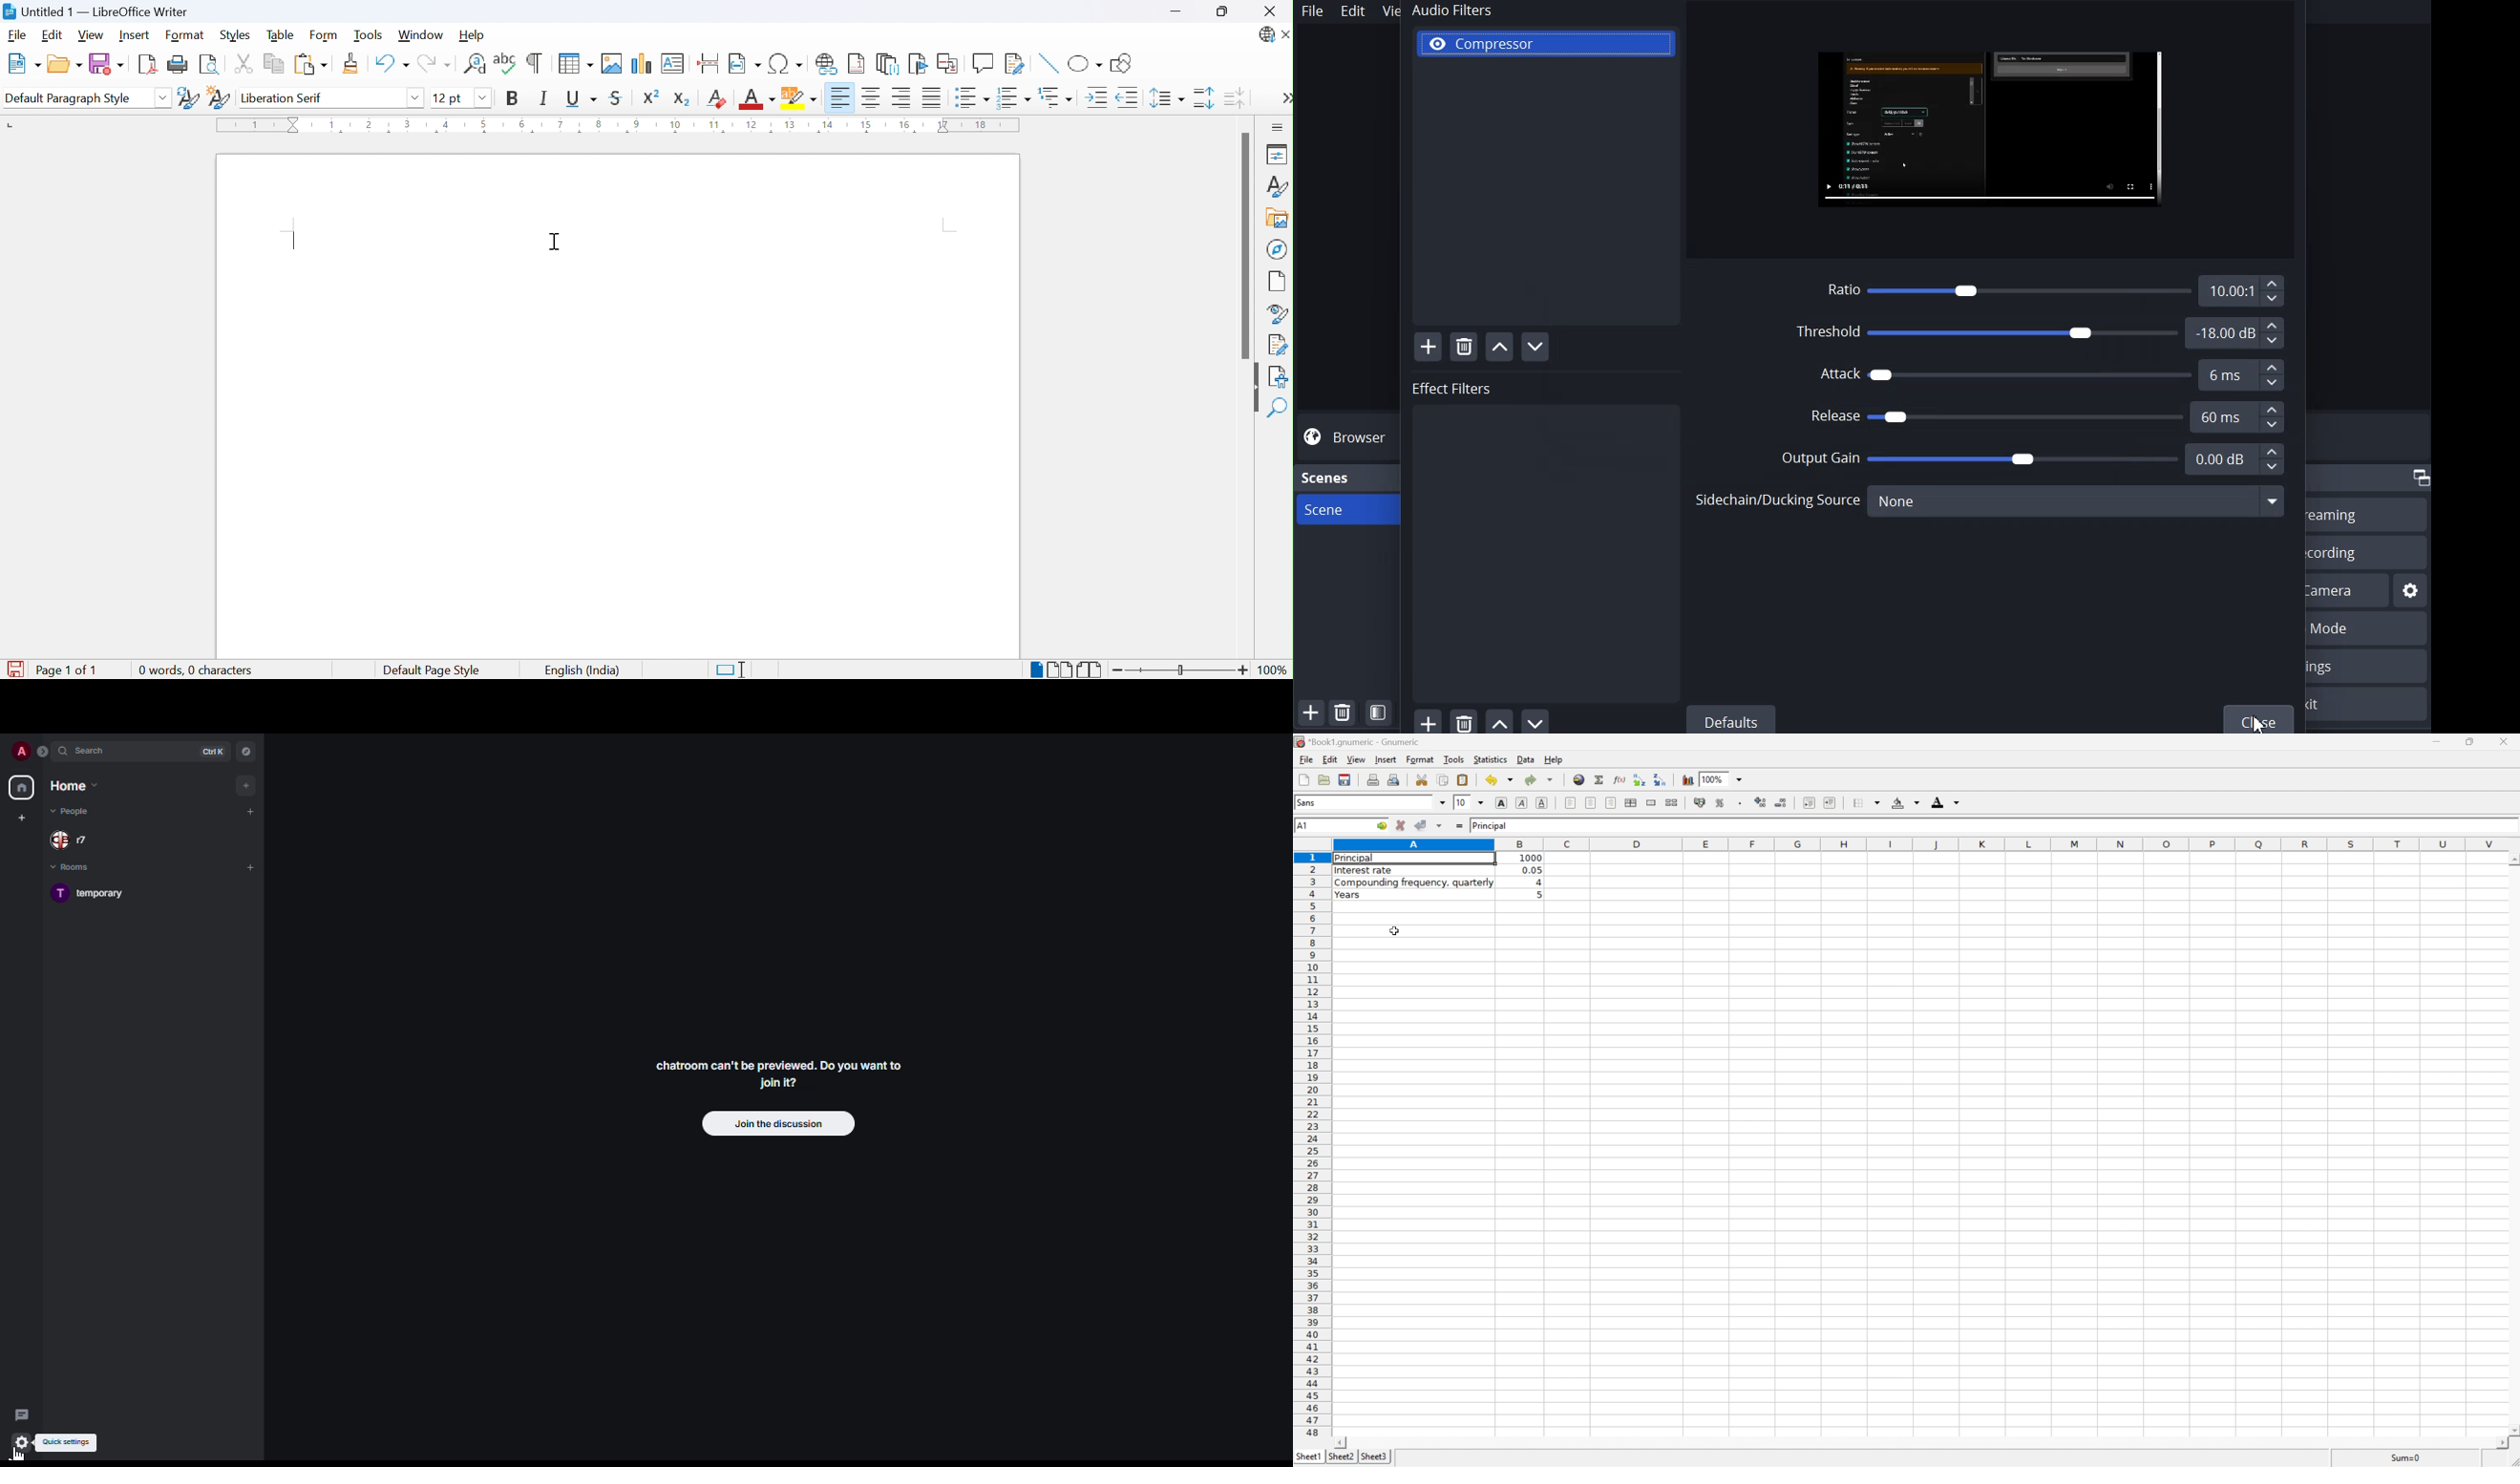 This screenshot has height=1484, width=2520. What do you see at coordinates (1721, 803) in the screenshot?
I see `format selection as percentage` at bounding box center [1721, 803].